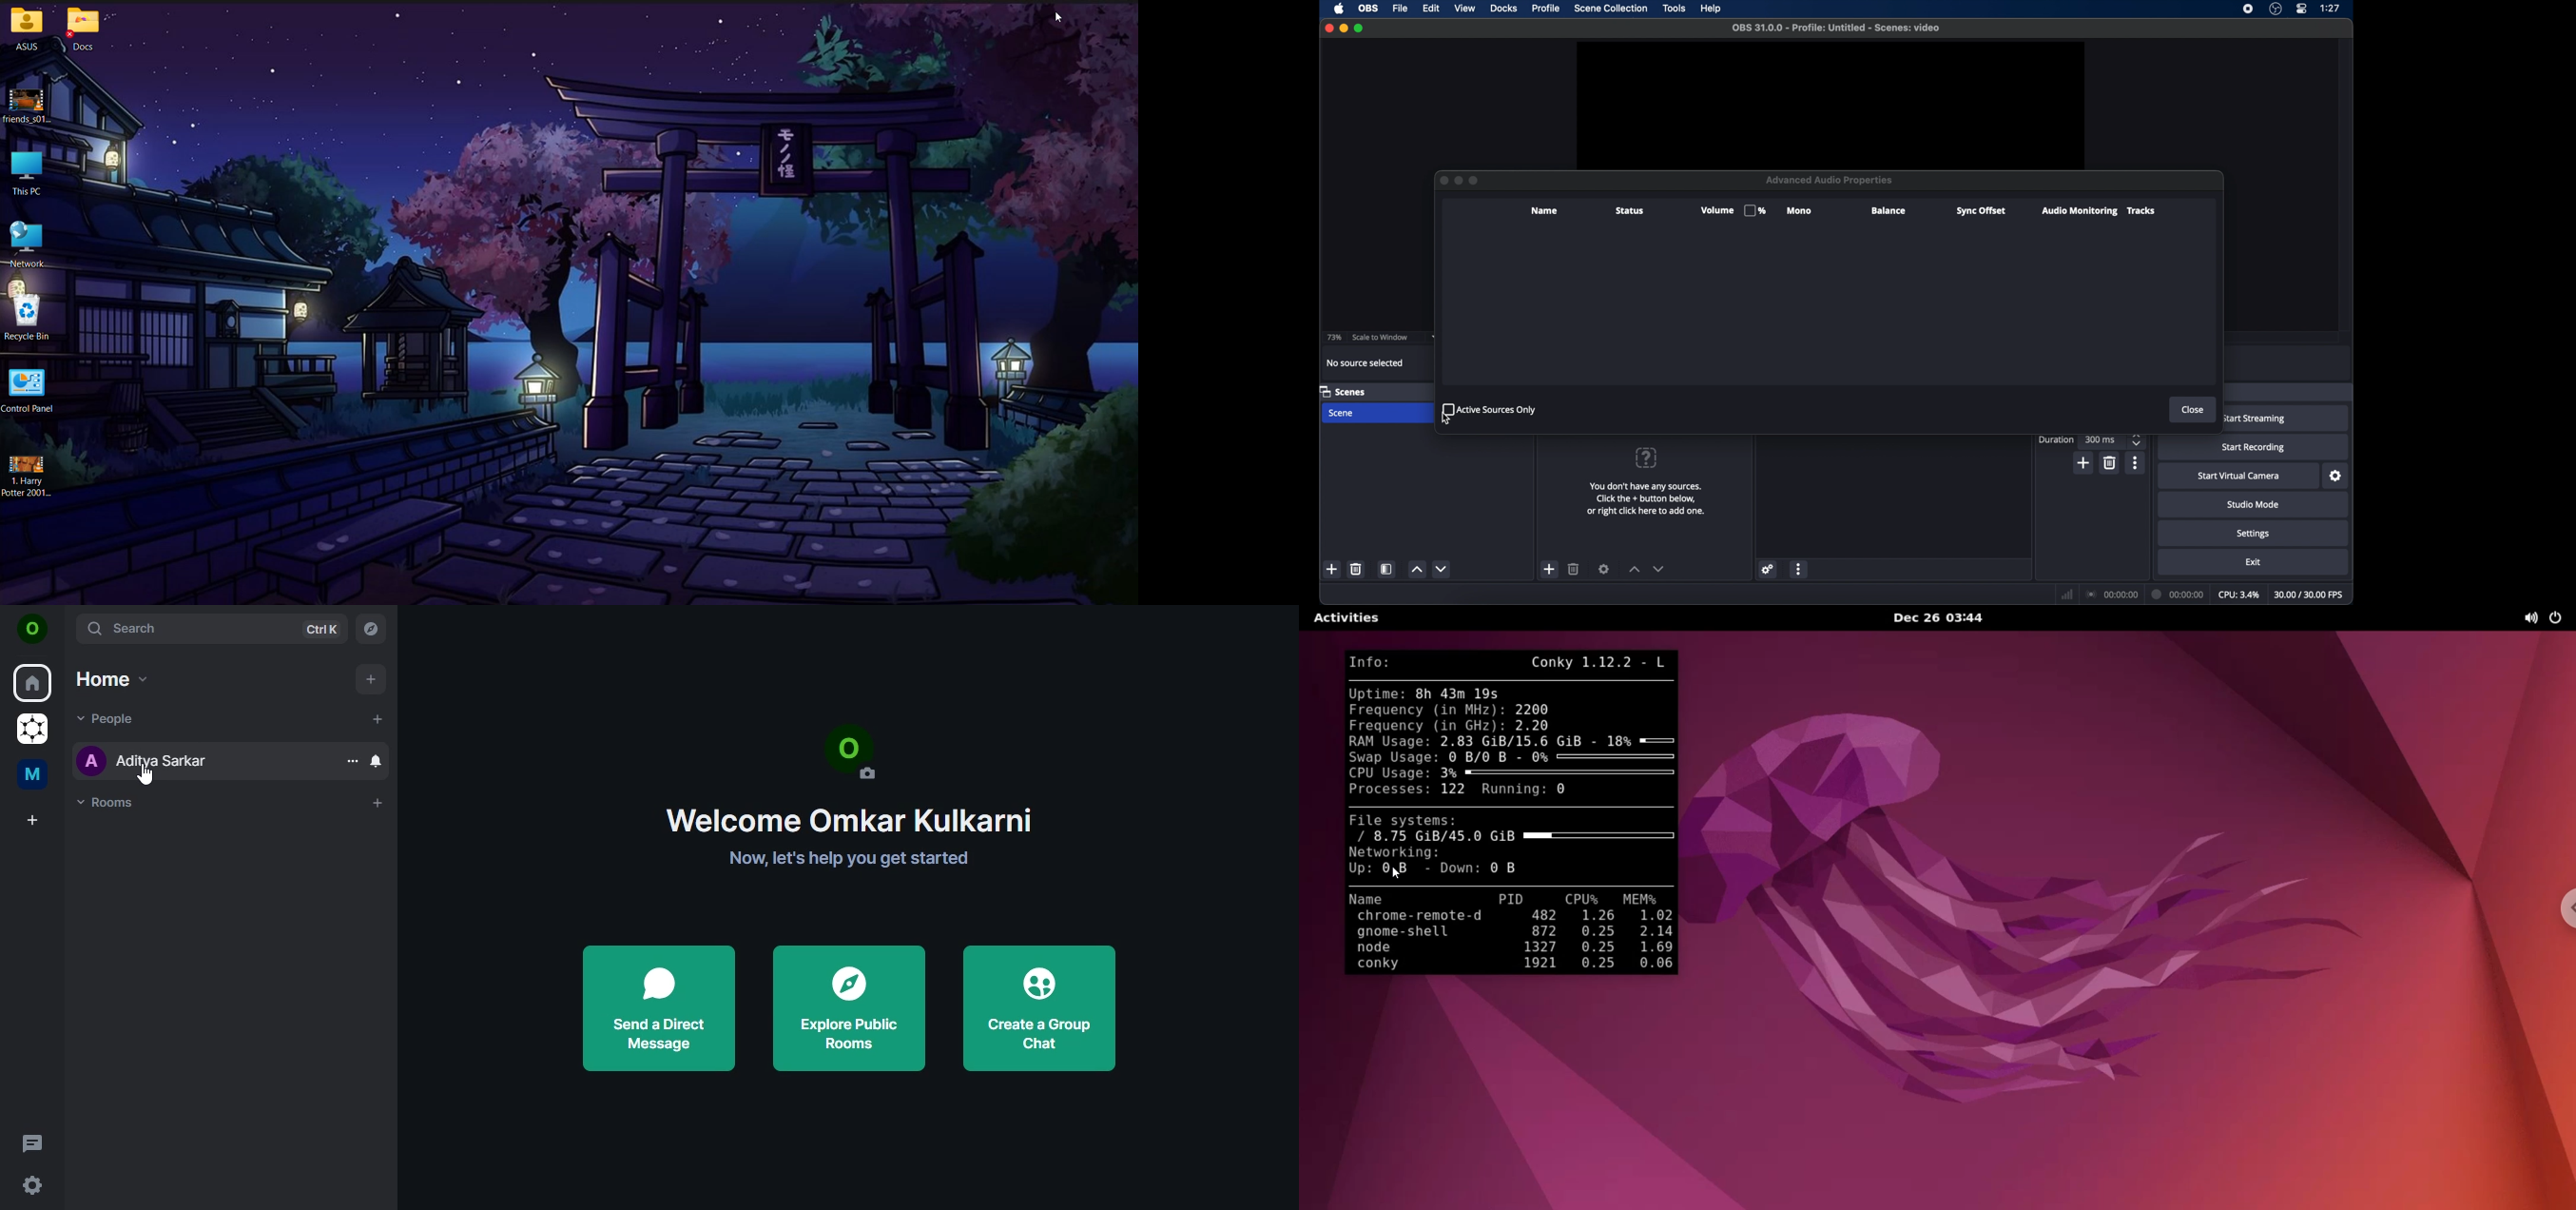 This screenshot has height=1232, width=2576. What do you see at coordinates (1368, 9) in the screenshot?
I see `obs` at bounding box center [1368, 9].